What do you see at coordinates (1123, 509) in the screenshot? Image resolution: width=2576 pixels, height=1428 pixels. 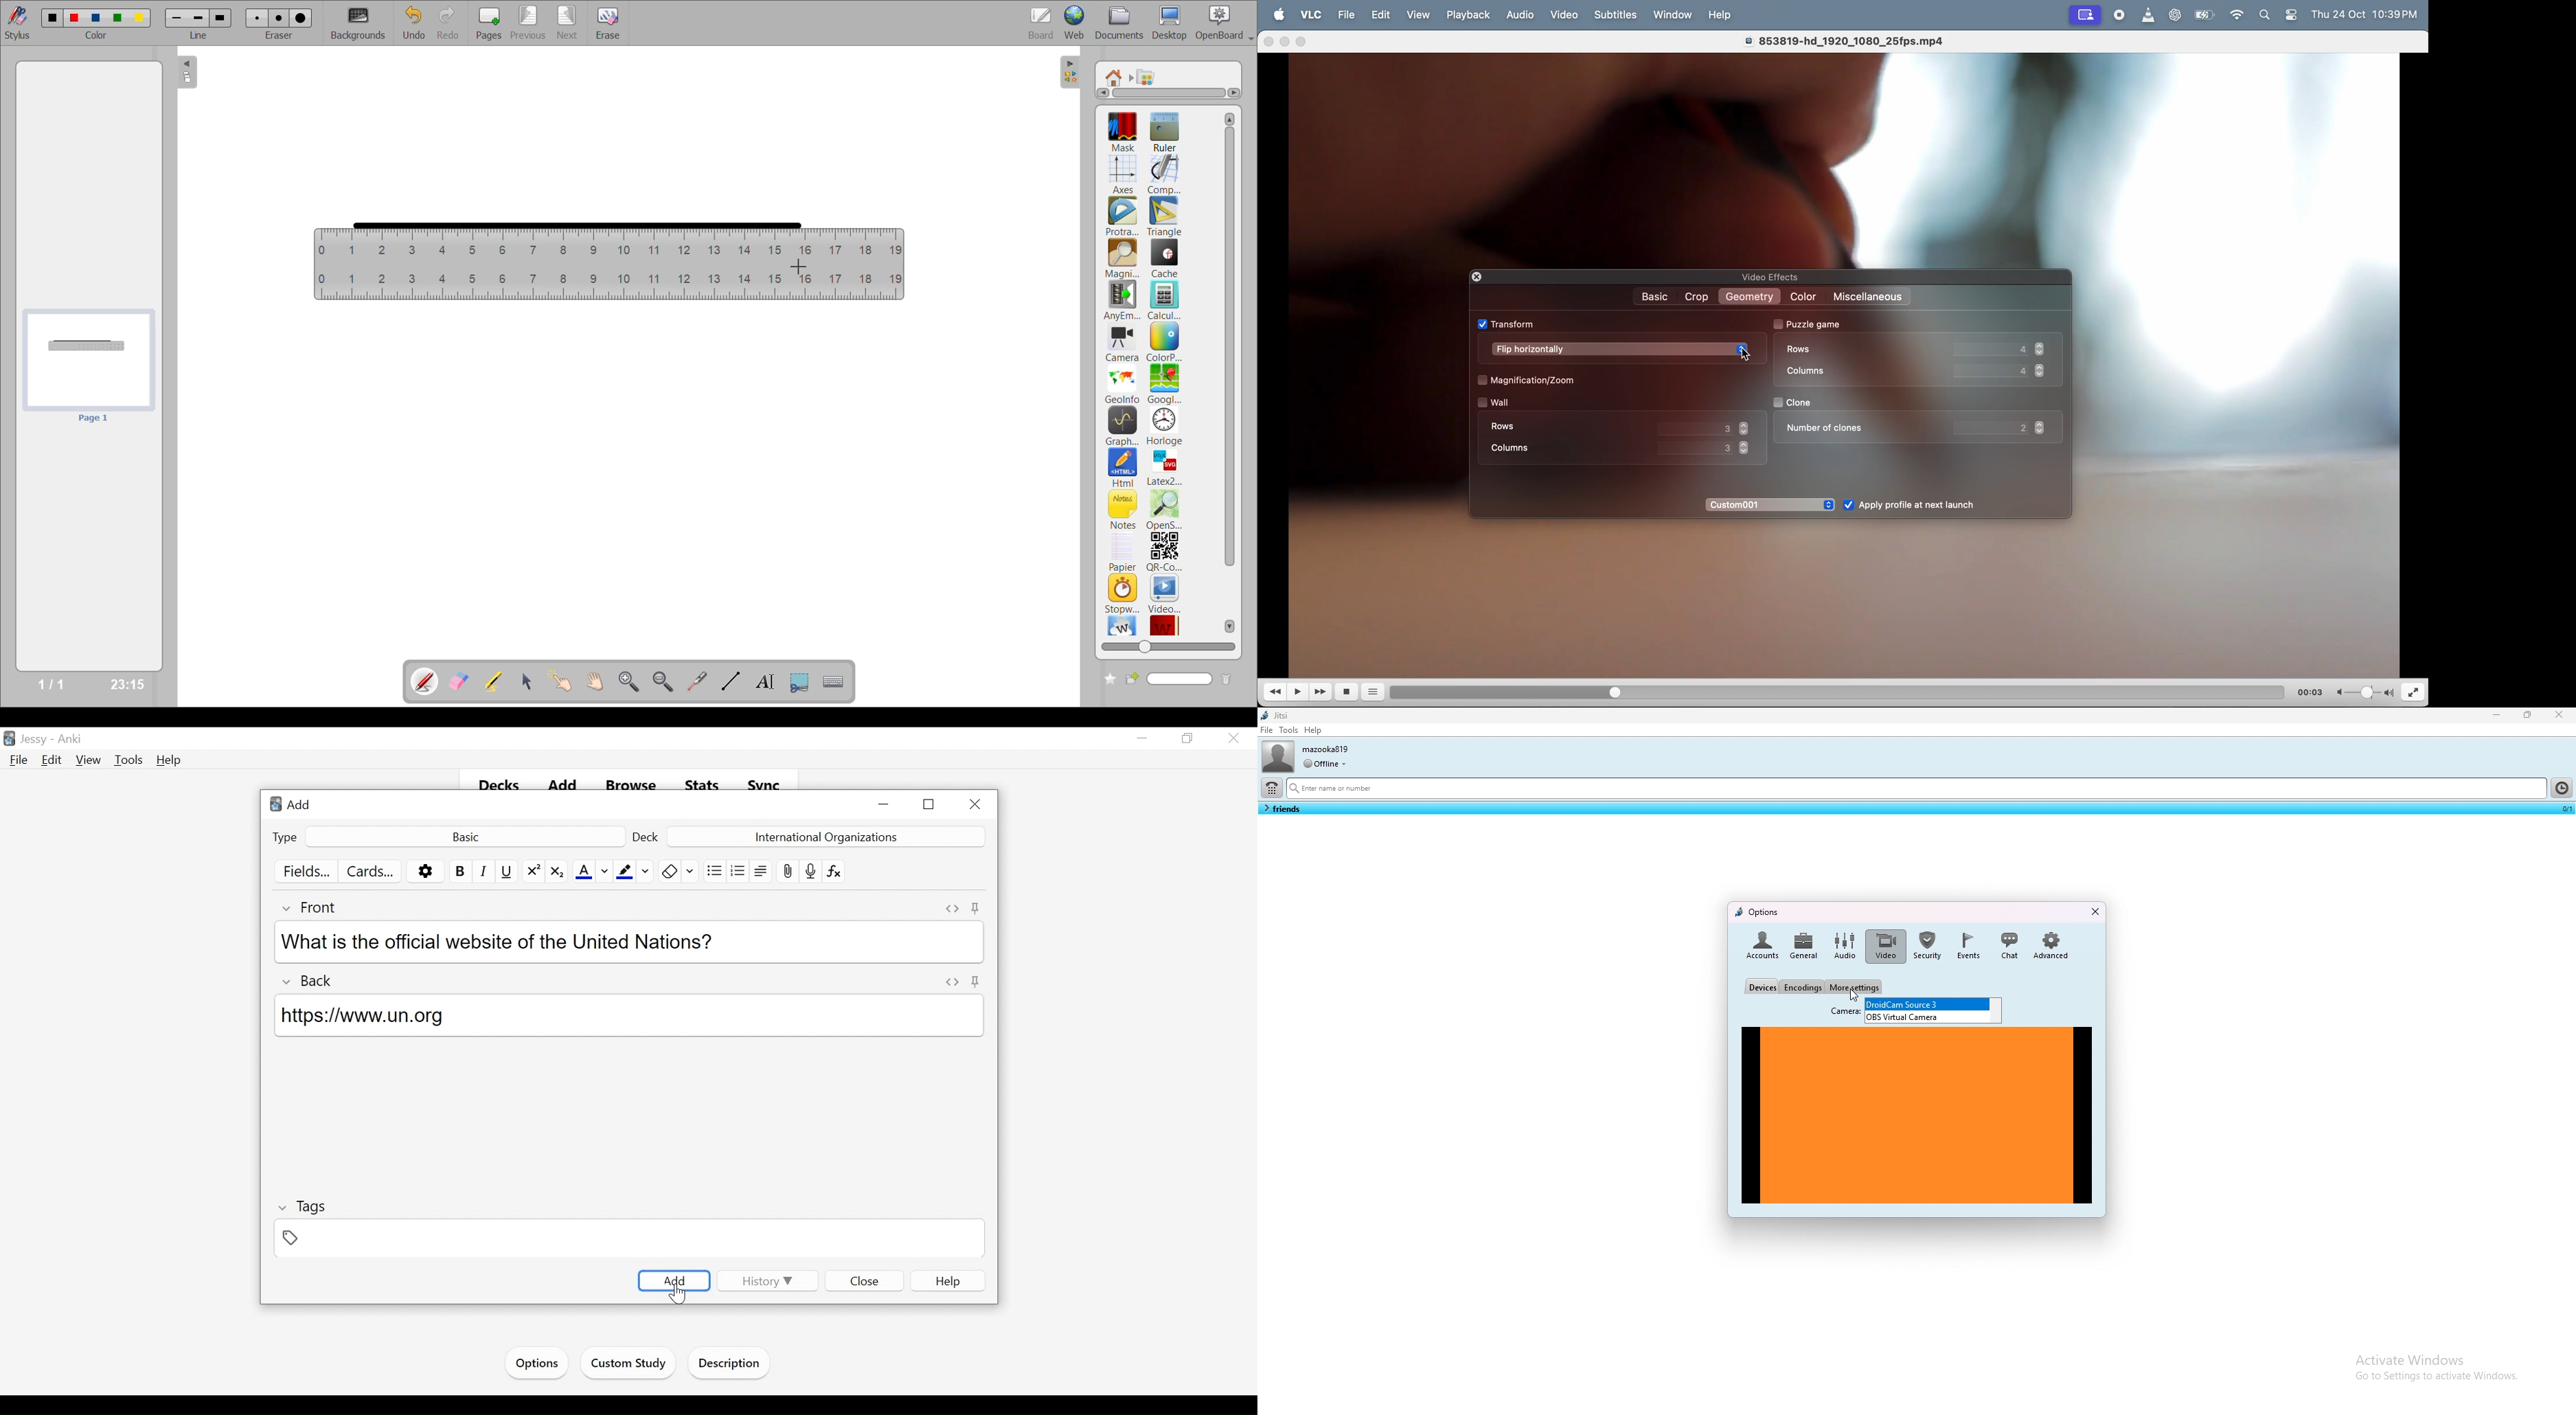 I see `notes` at bounding box center [1123, 509].